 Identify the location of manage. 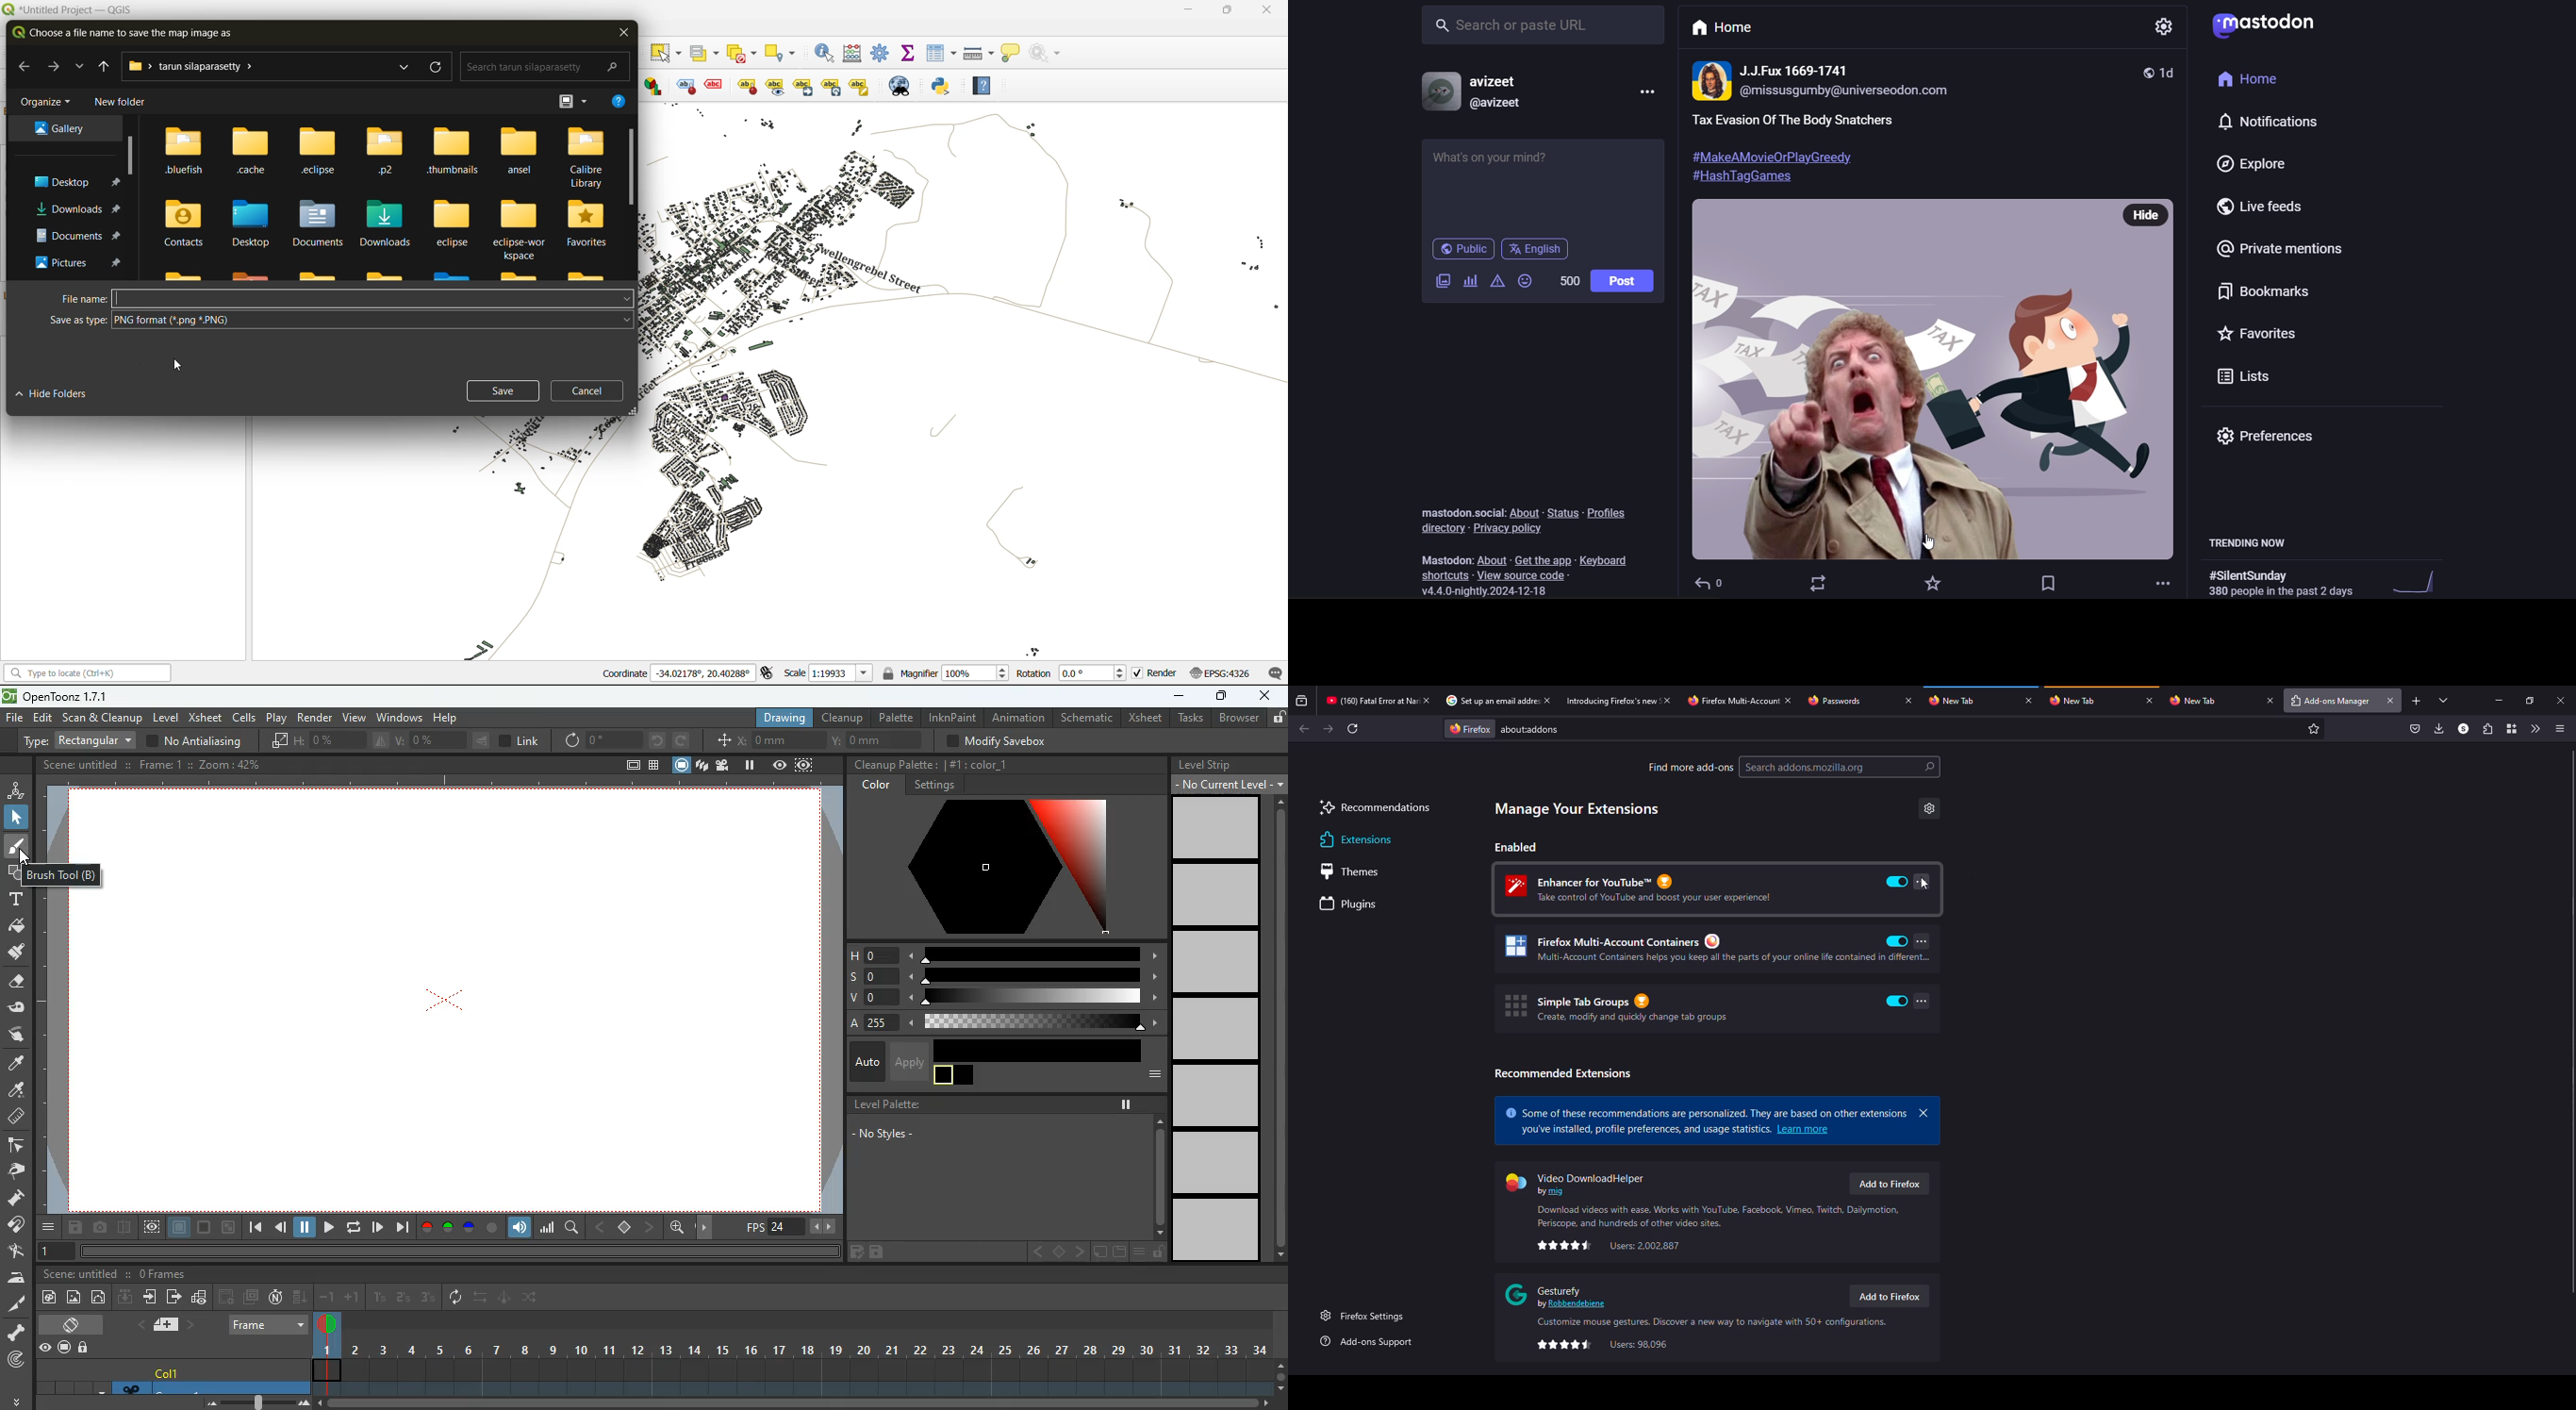
(1578, 809).